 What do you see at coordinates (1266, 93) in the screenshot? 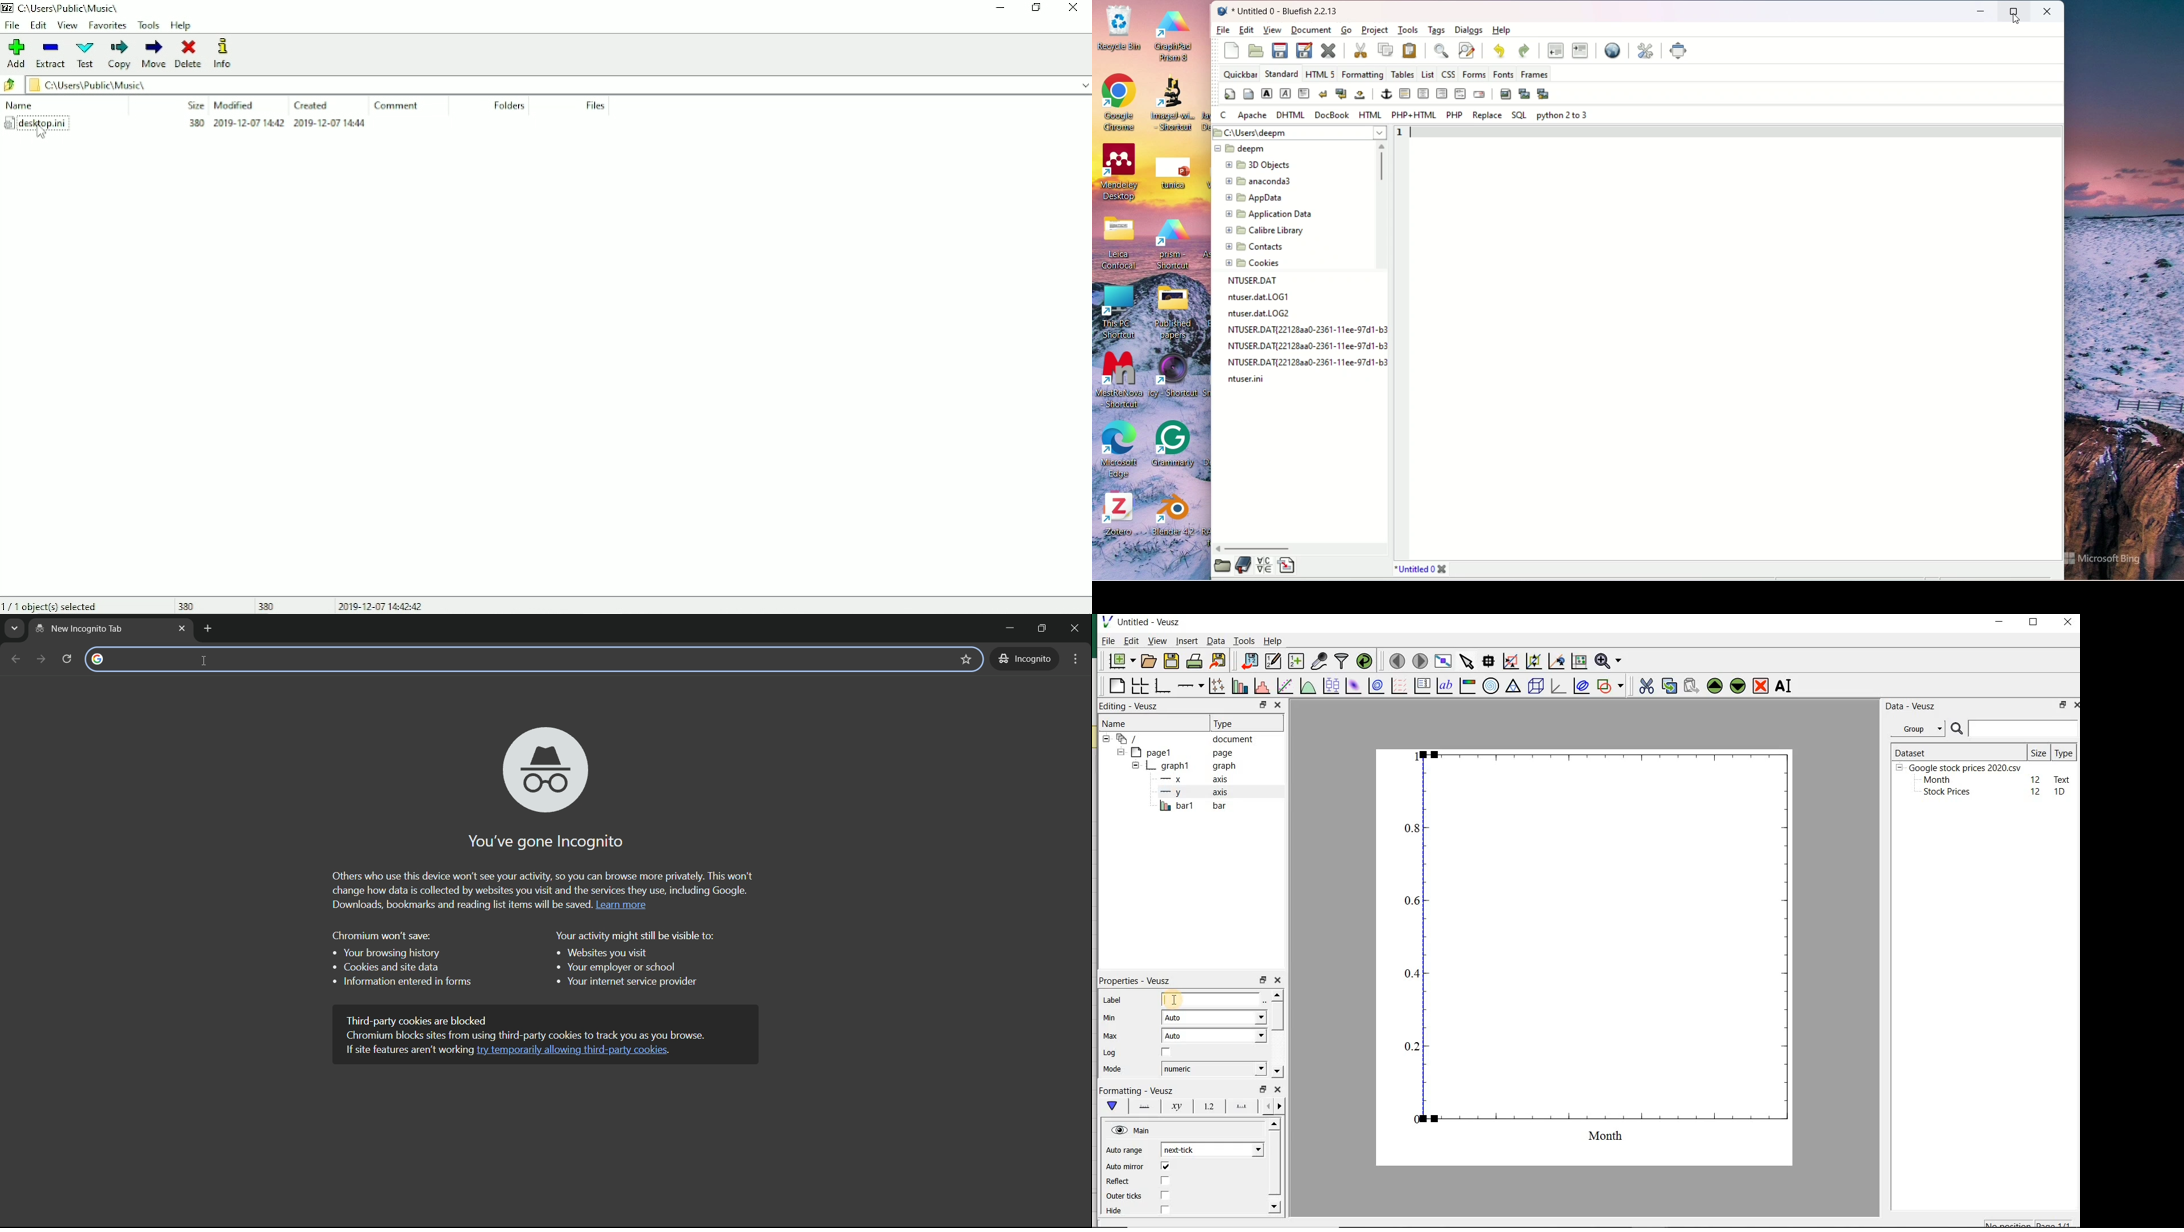
I see `strong` at bounding box center [1266, 93].